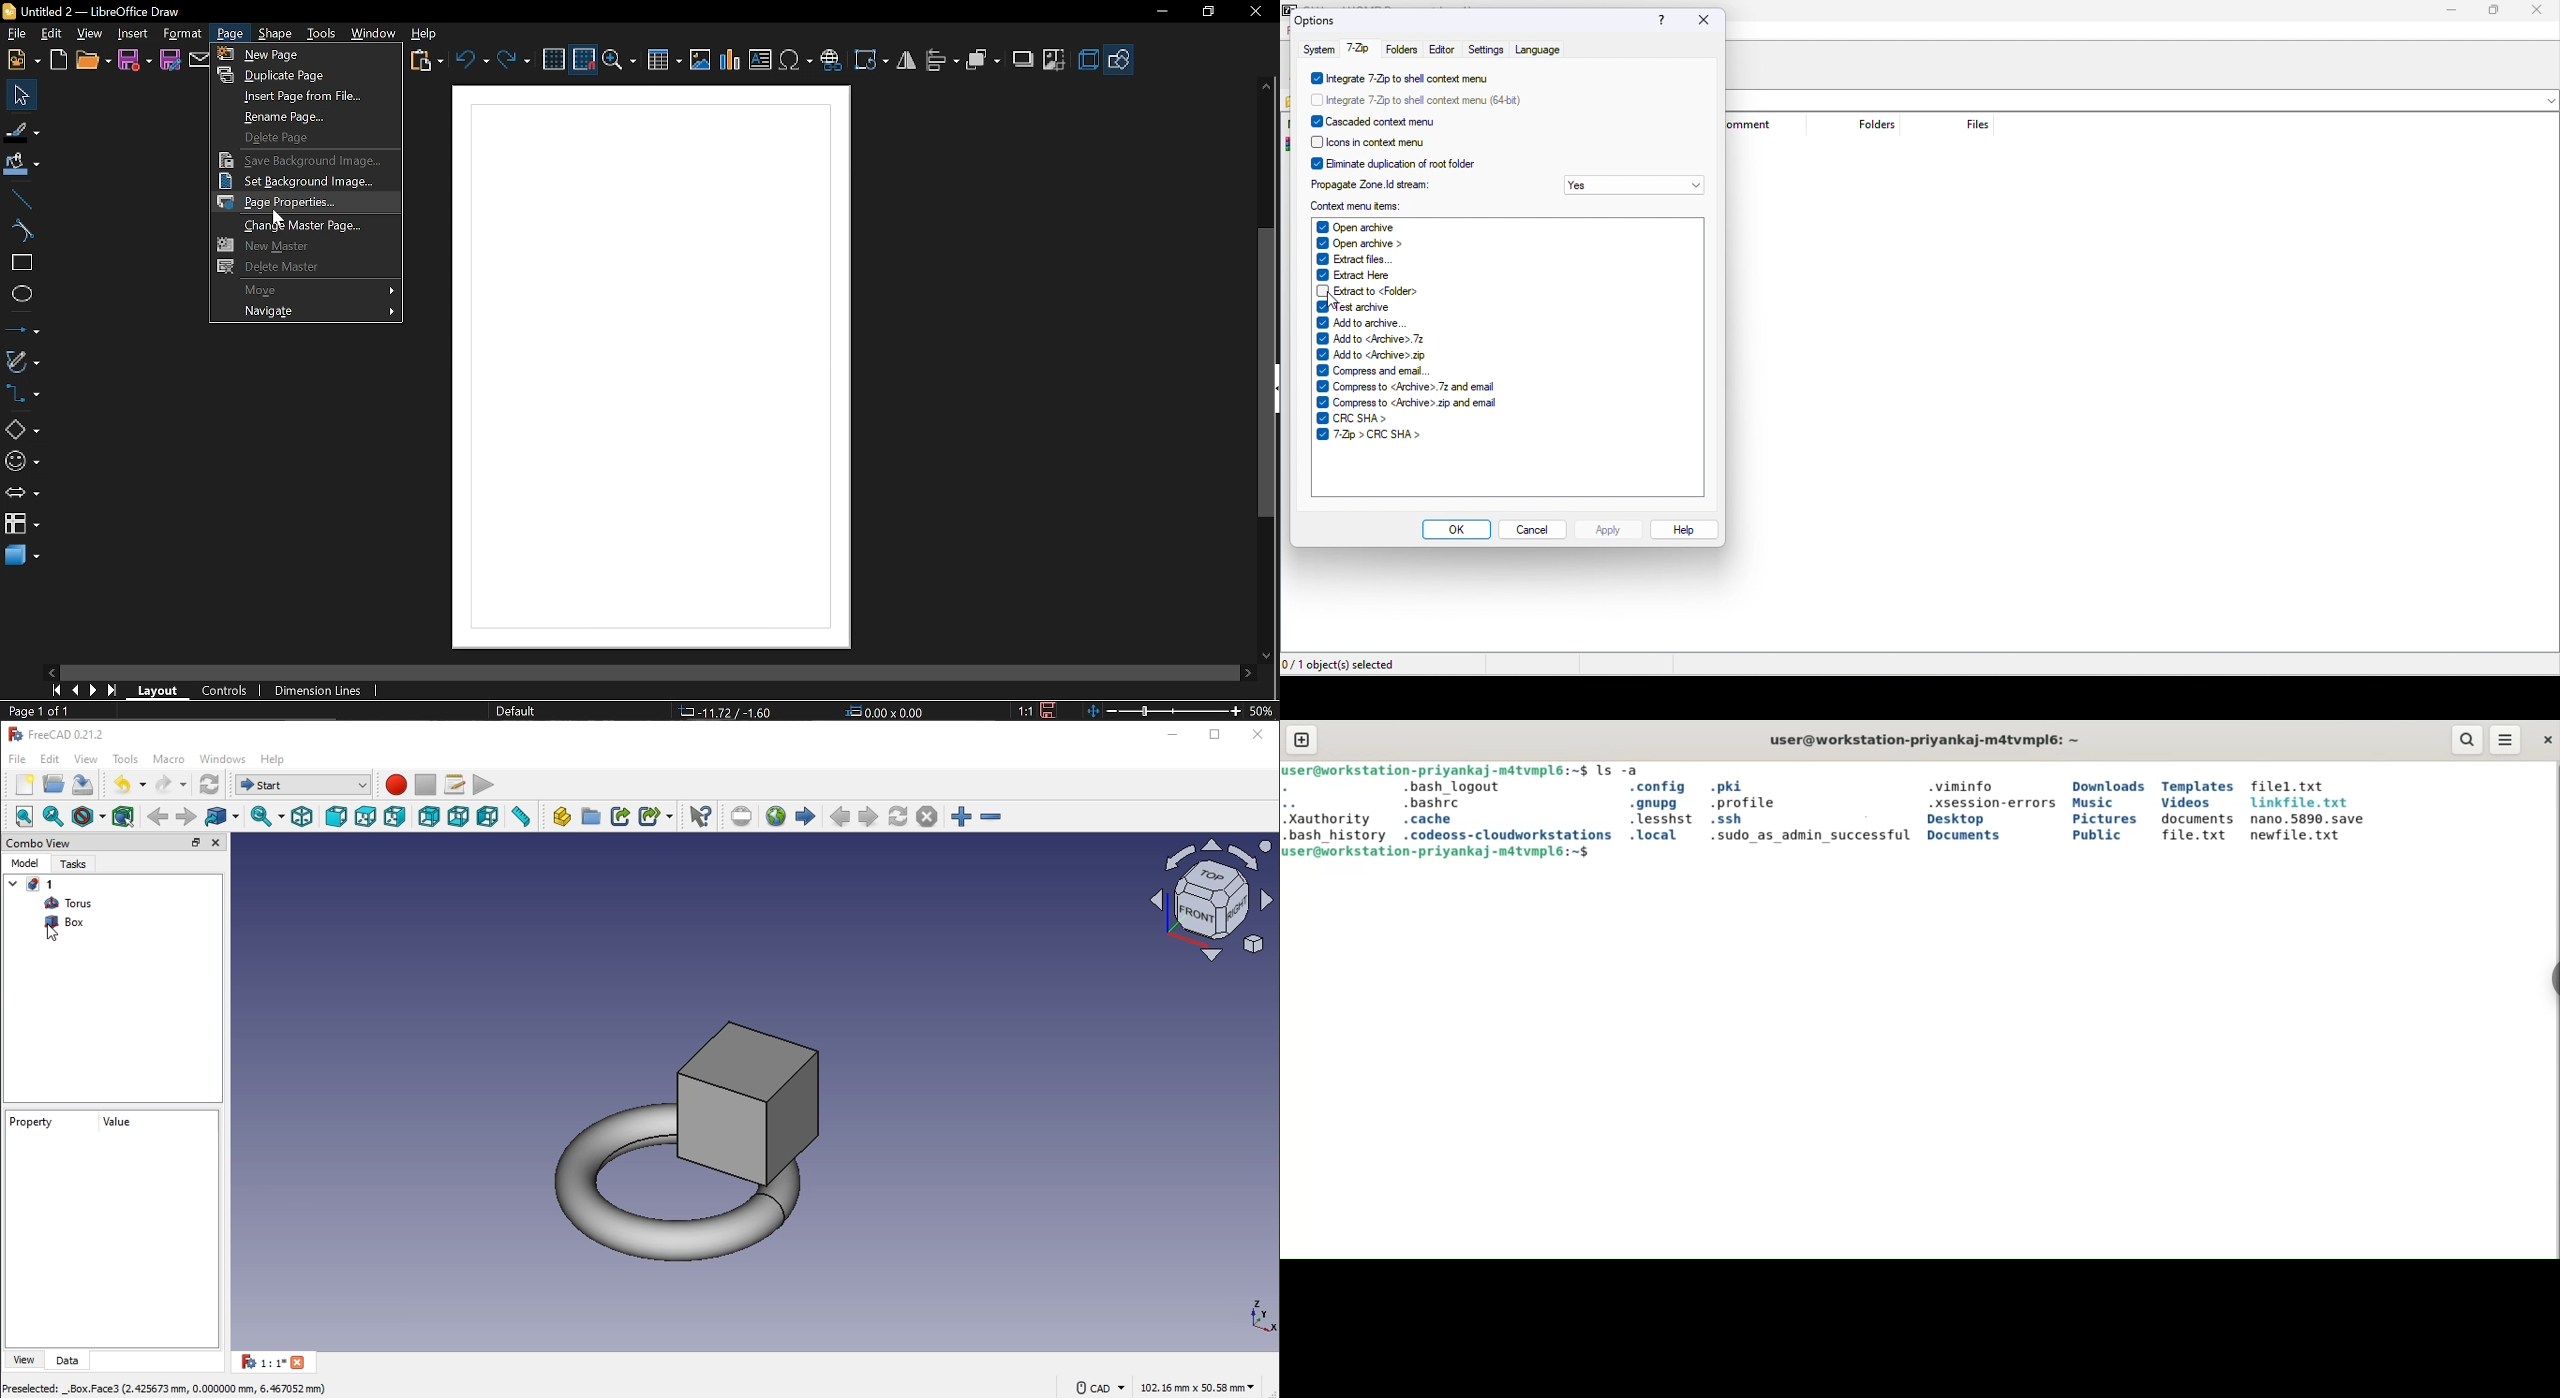 Image resolution: width=2576 pixels, height=1400 pixels. Describe the element at coordinates (266, 817) in the screenshot. I see `sync view` at that location.